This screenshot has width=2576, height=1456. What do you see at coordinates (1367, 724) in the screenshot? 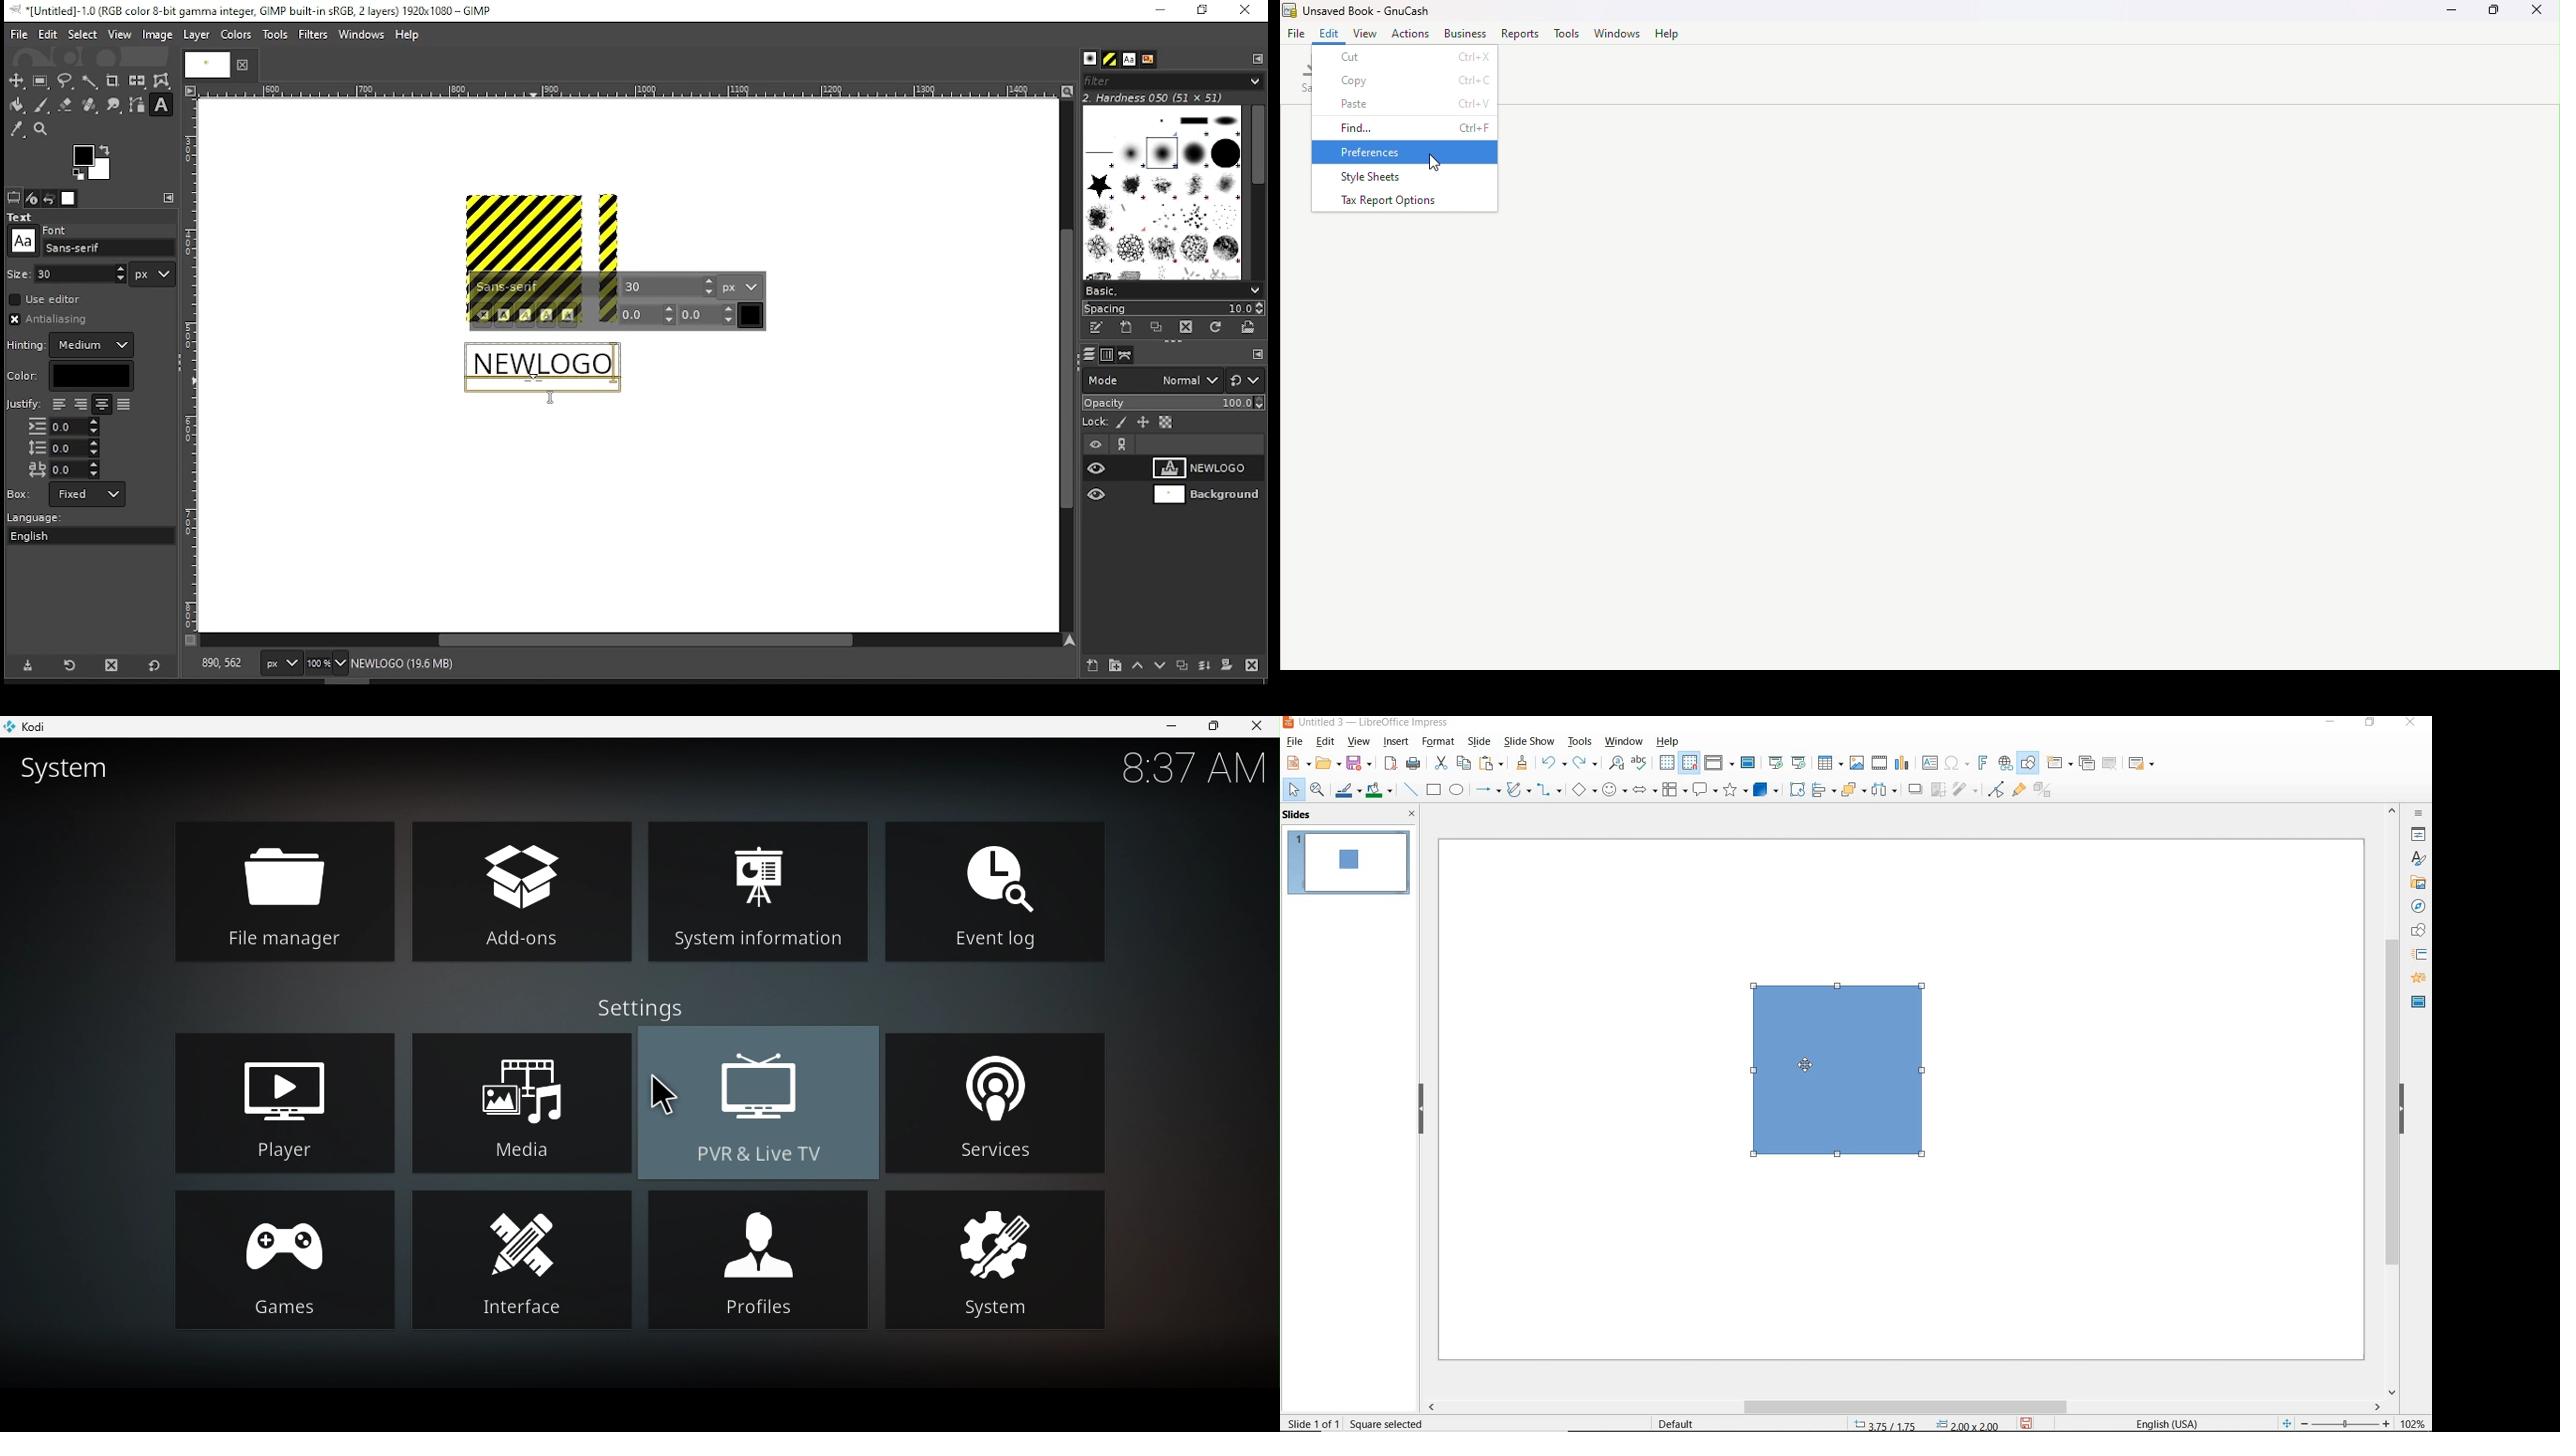
I see `file name` at bounding box center [1367, 724].